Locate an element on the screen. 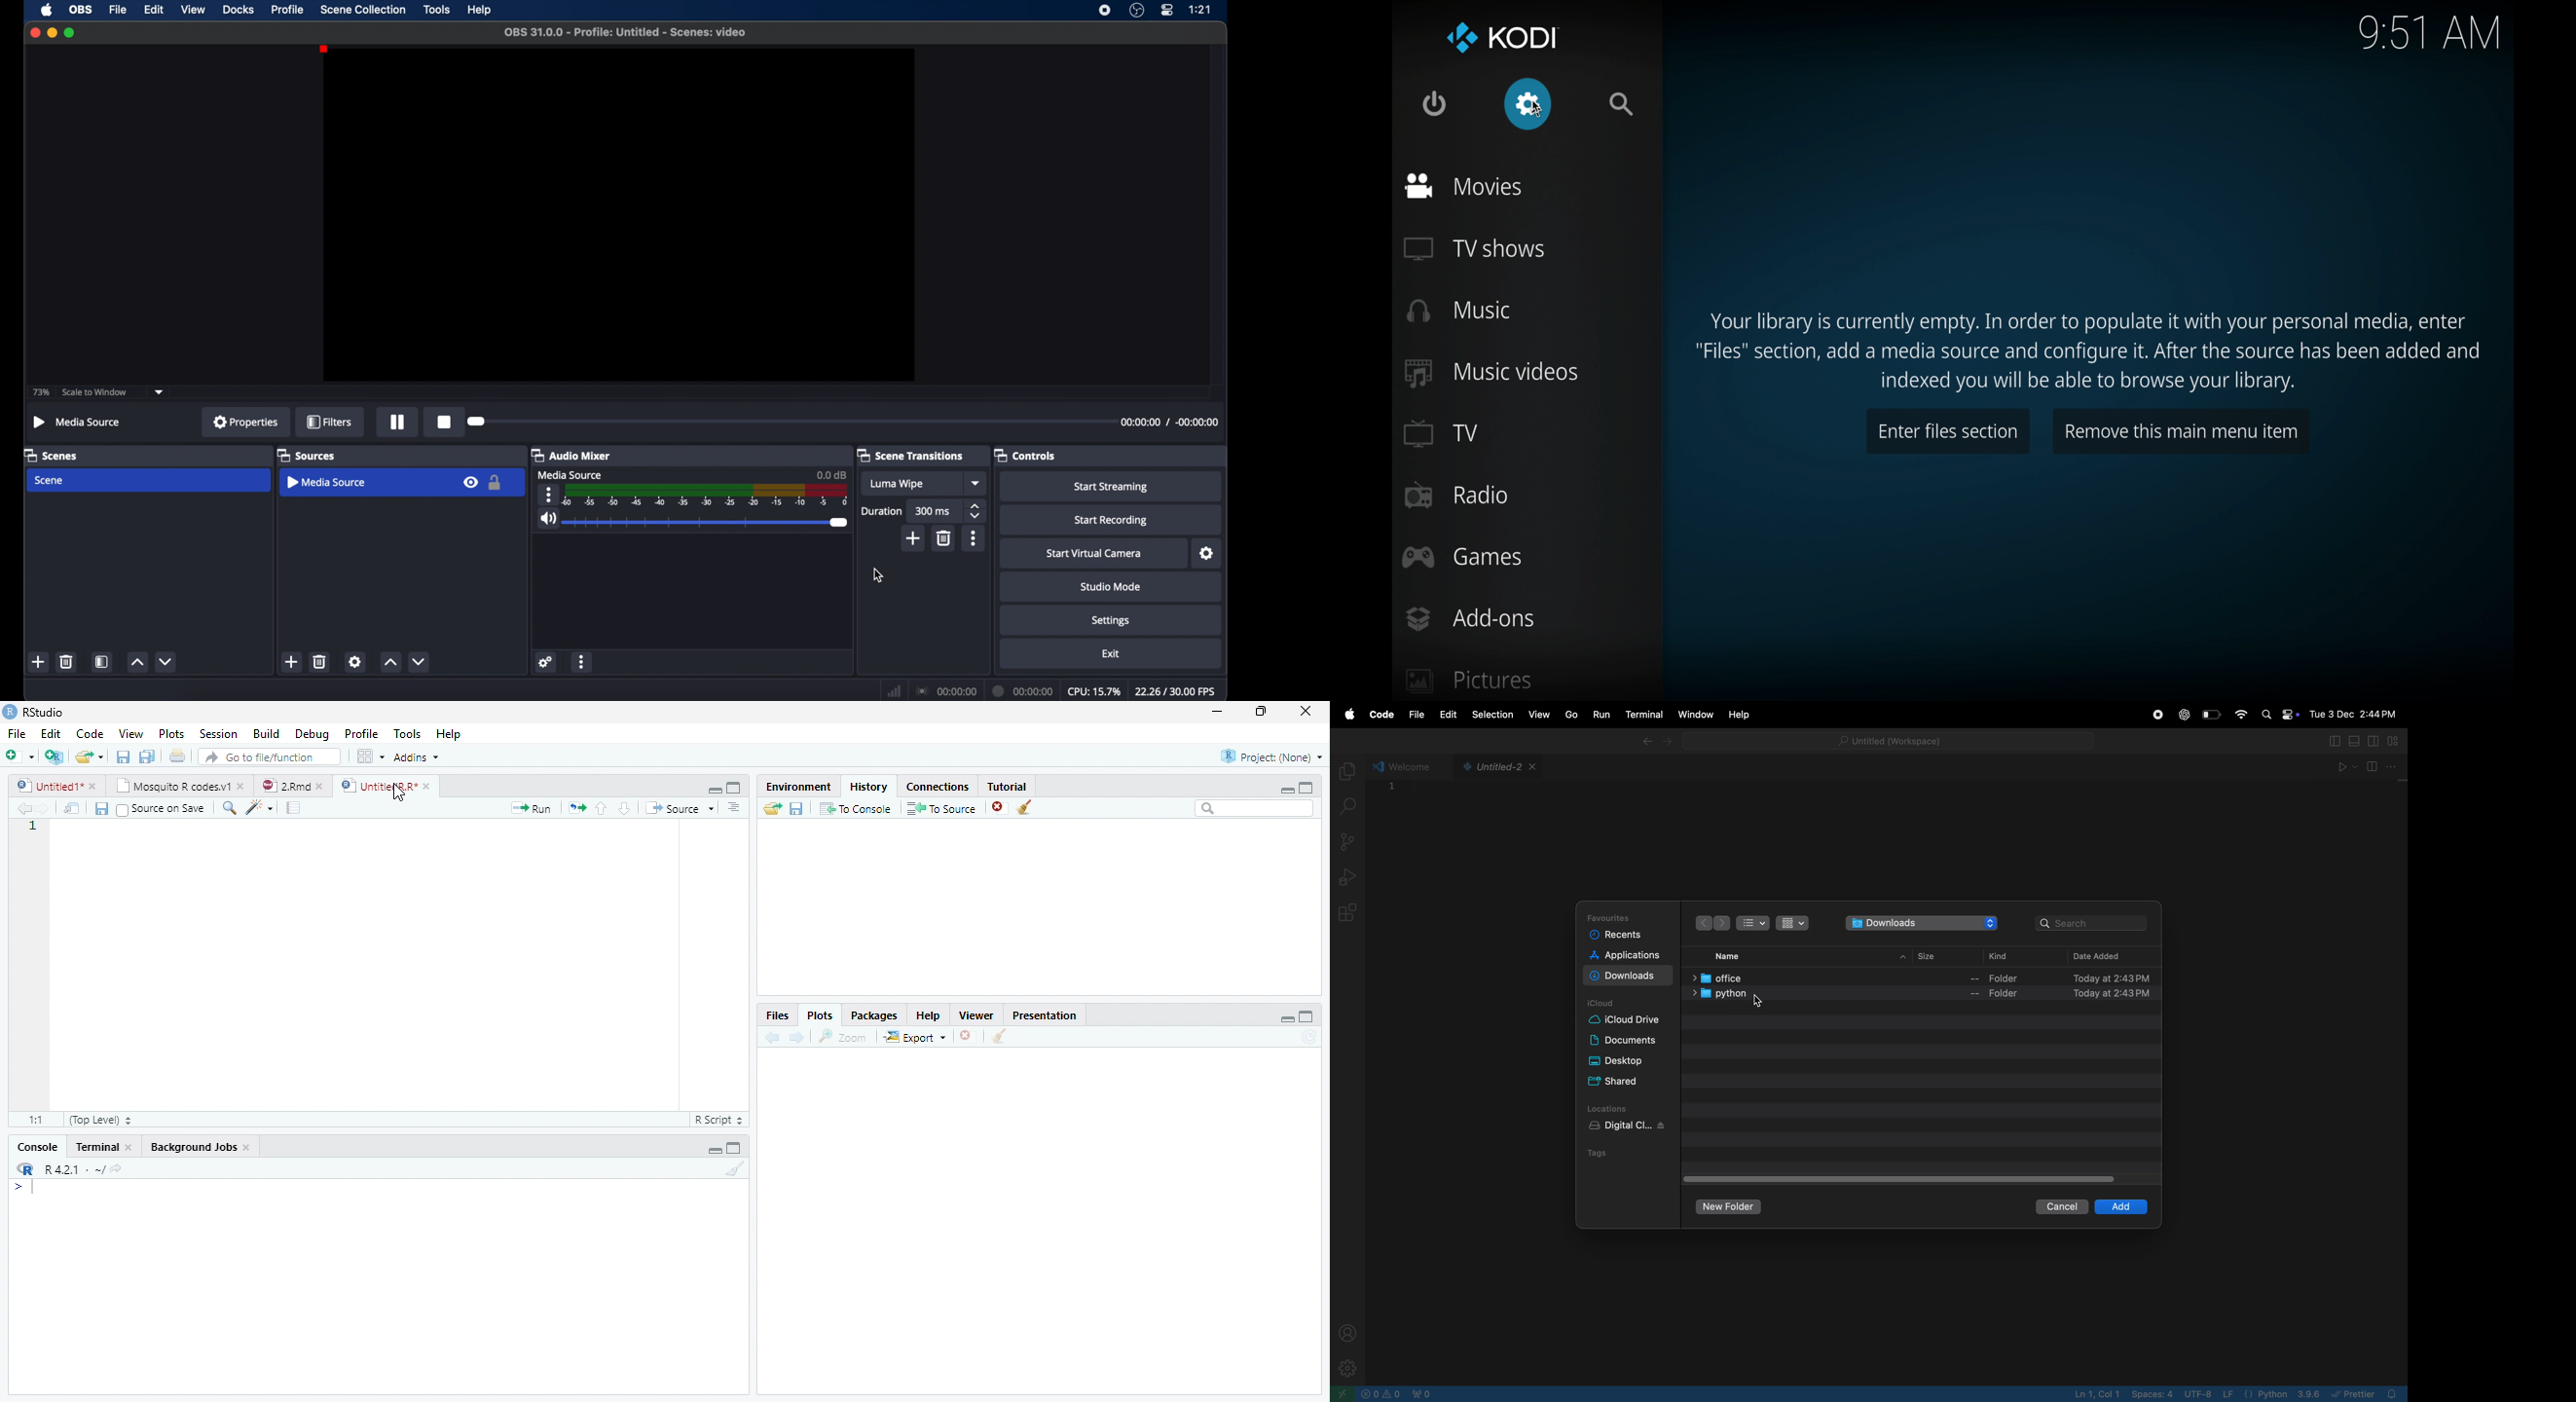 This screenshot has width=2576, height=1428. R Script is located at coordinates (718, 1121).